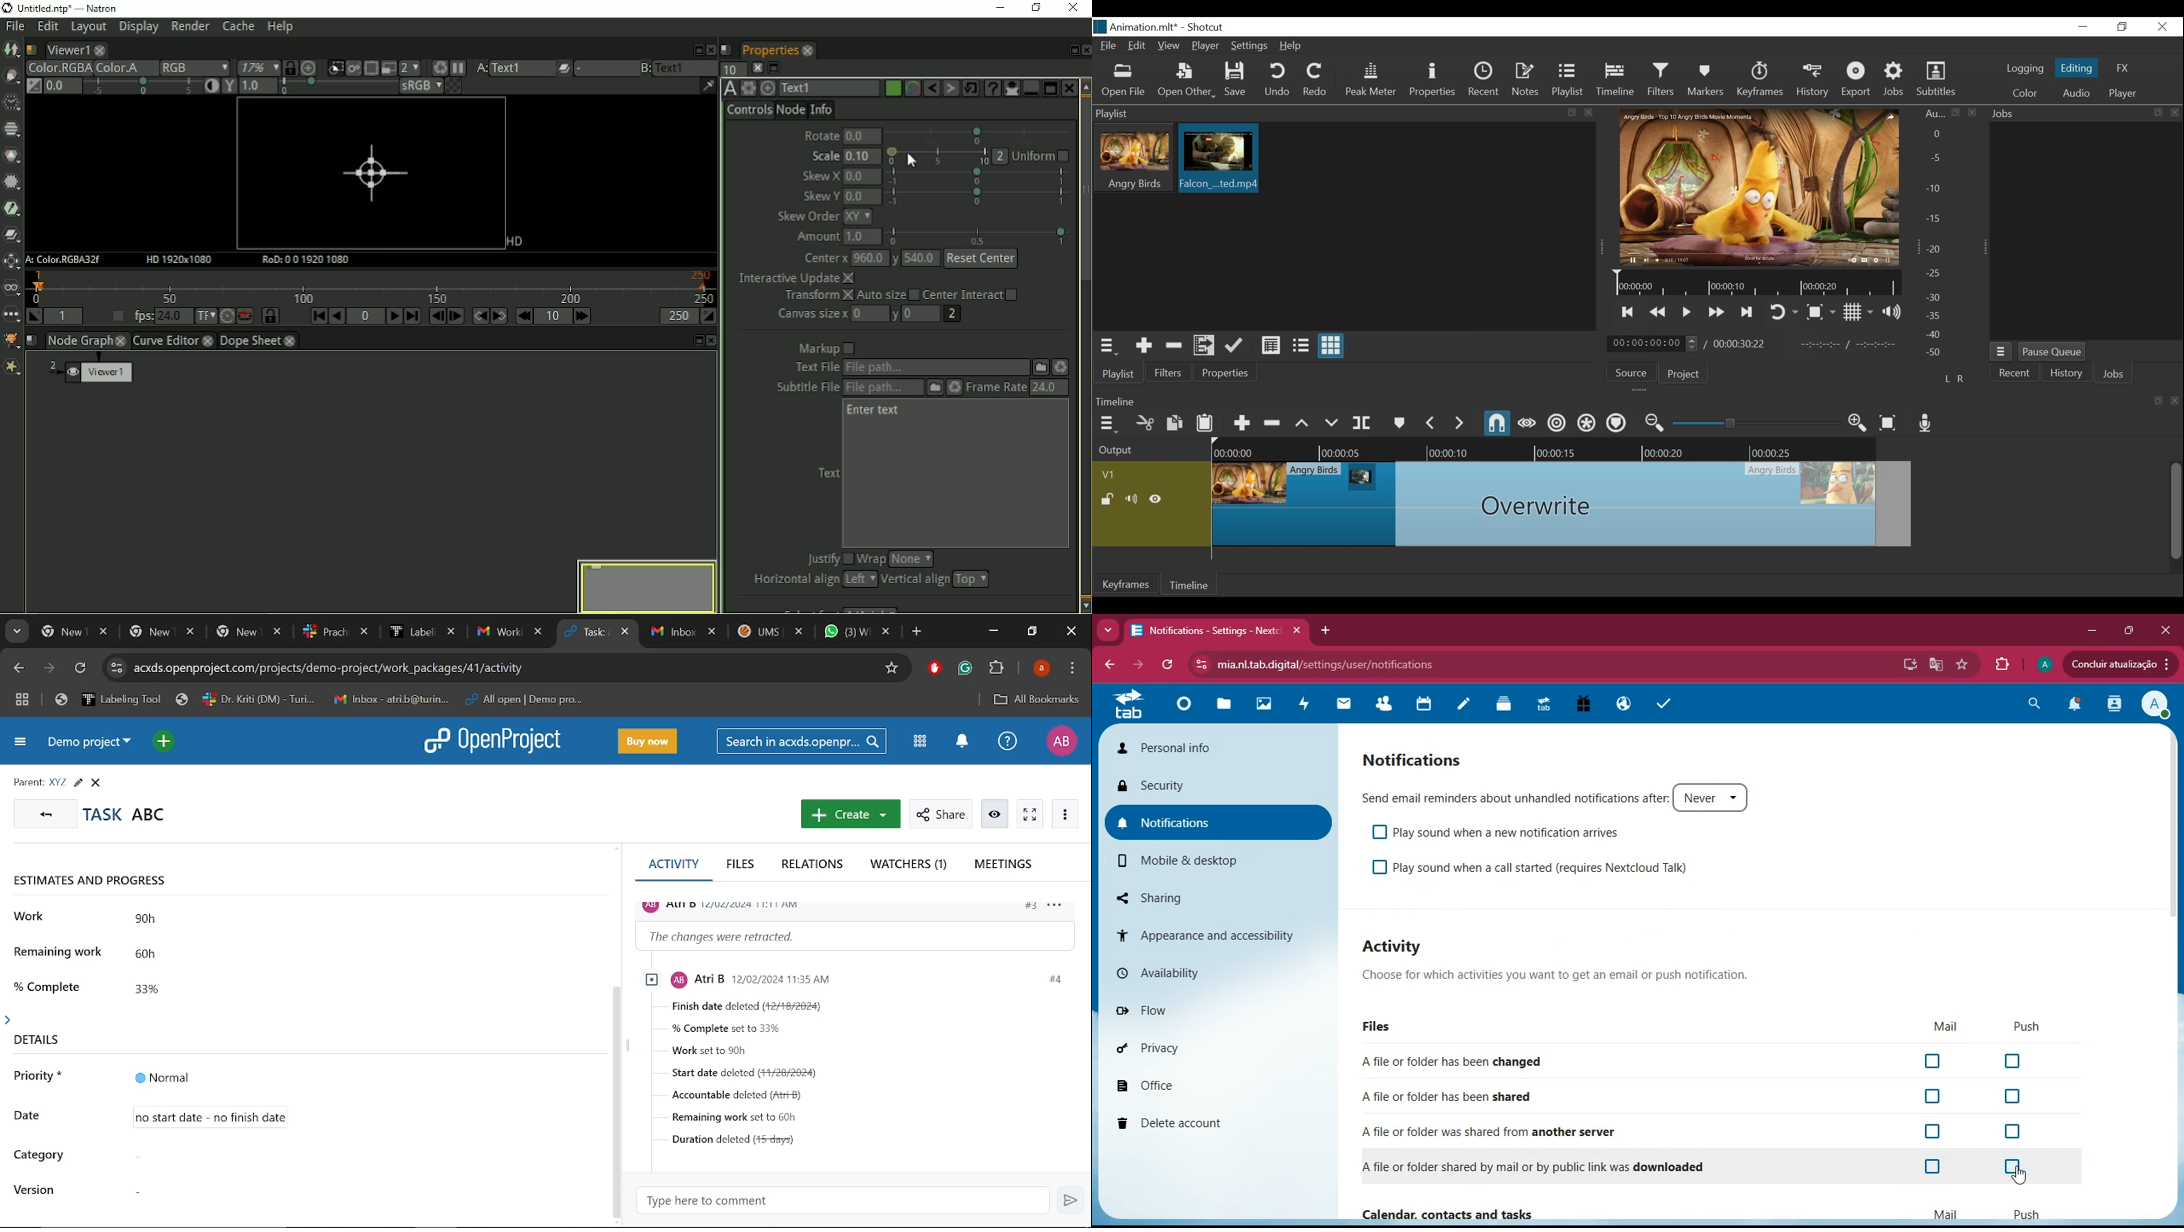  I want to click on notifications, so click(1429, 762).